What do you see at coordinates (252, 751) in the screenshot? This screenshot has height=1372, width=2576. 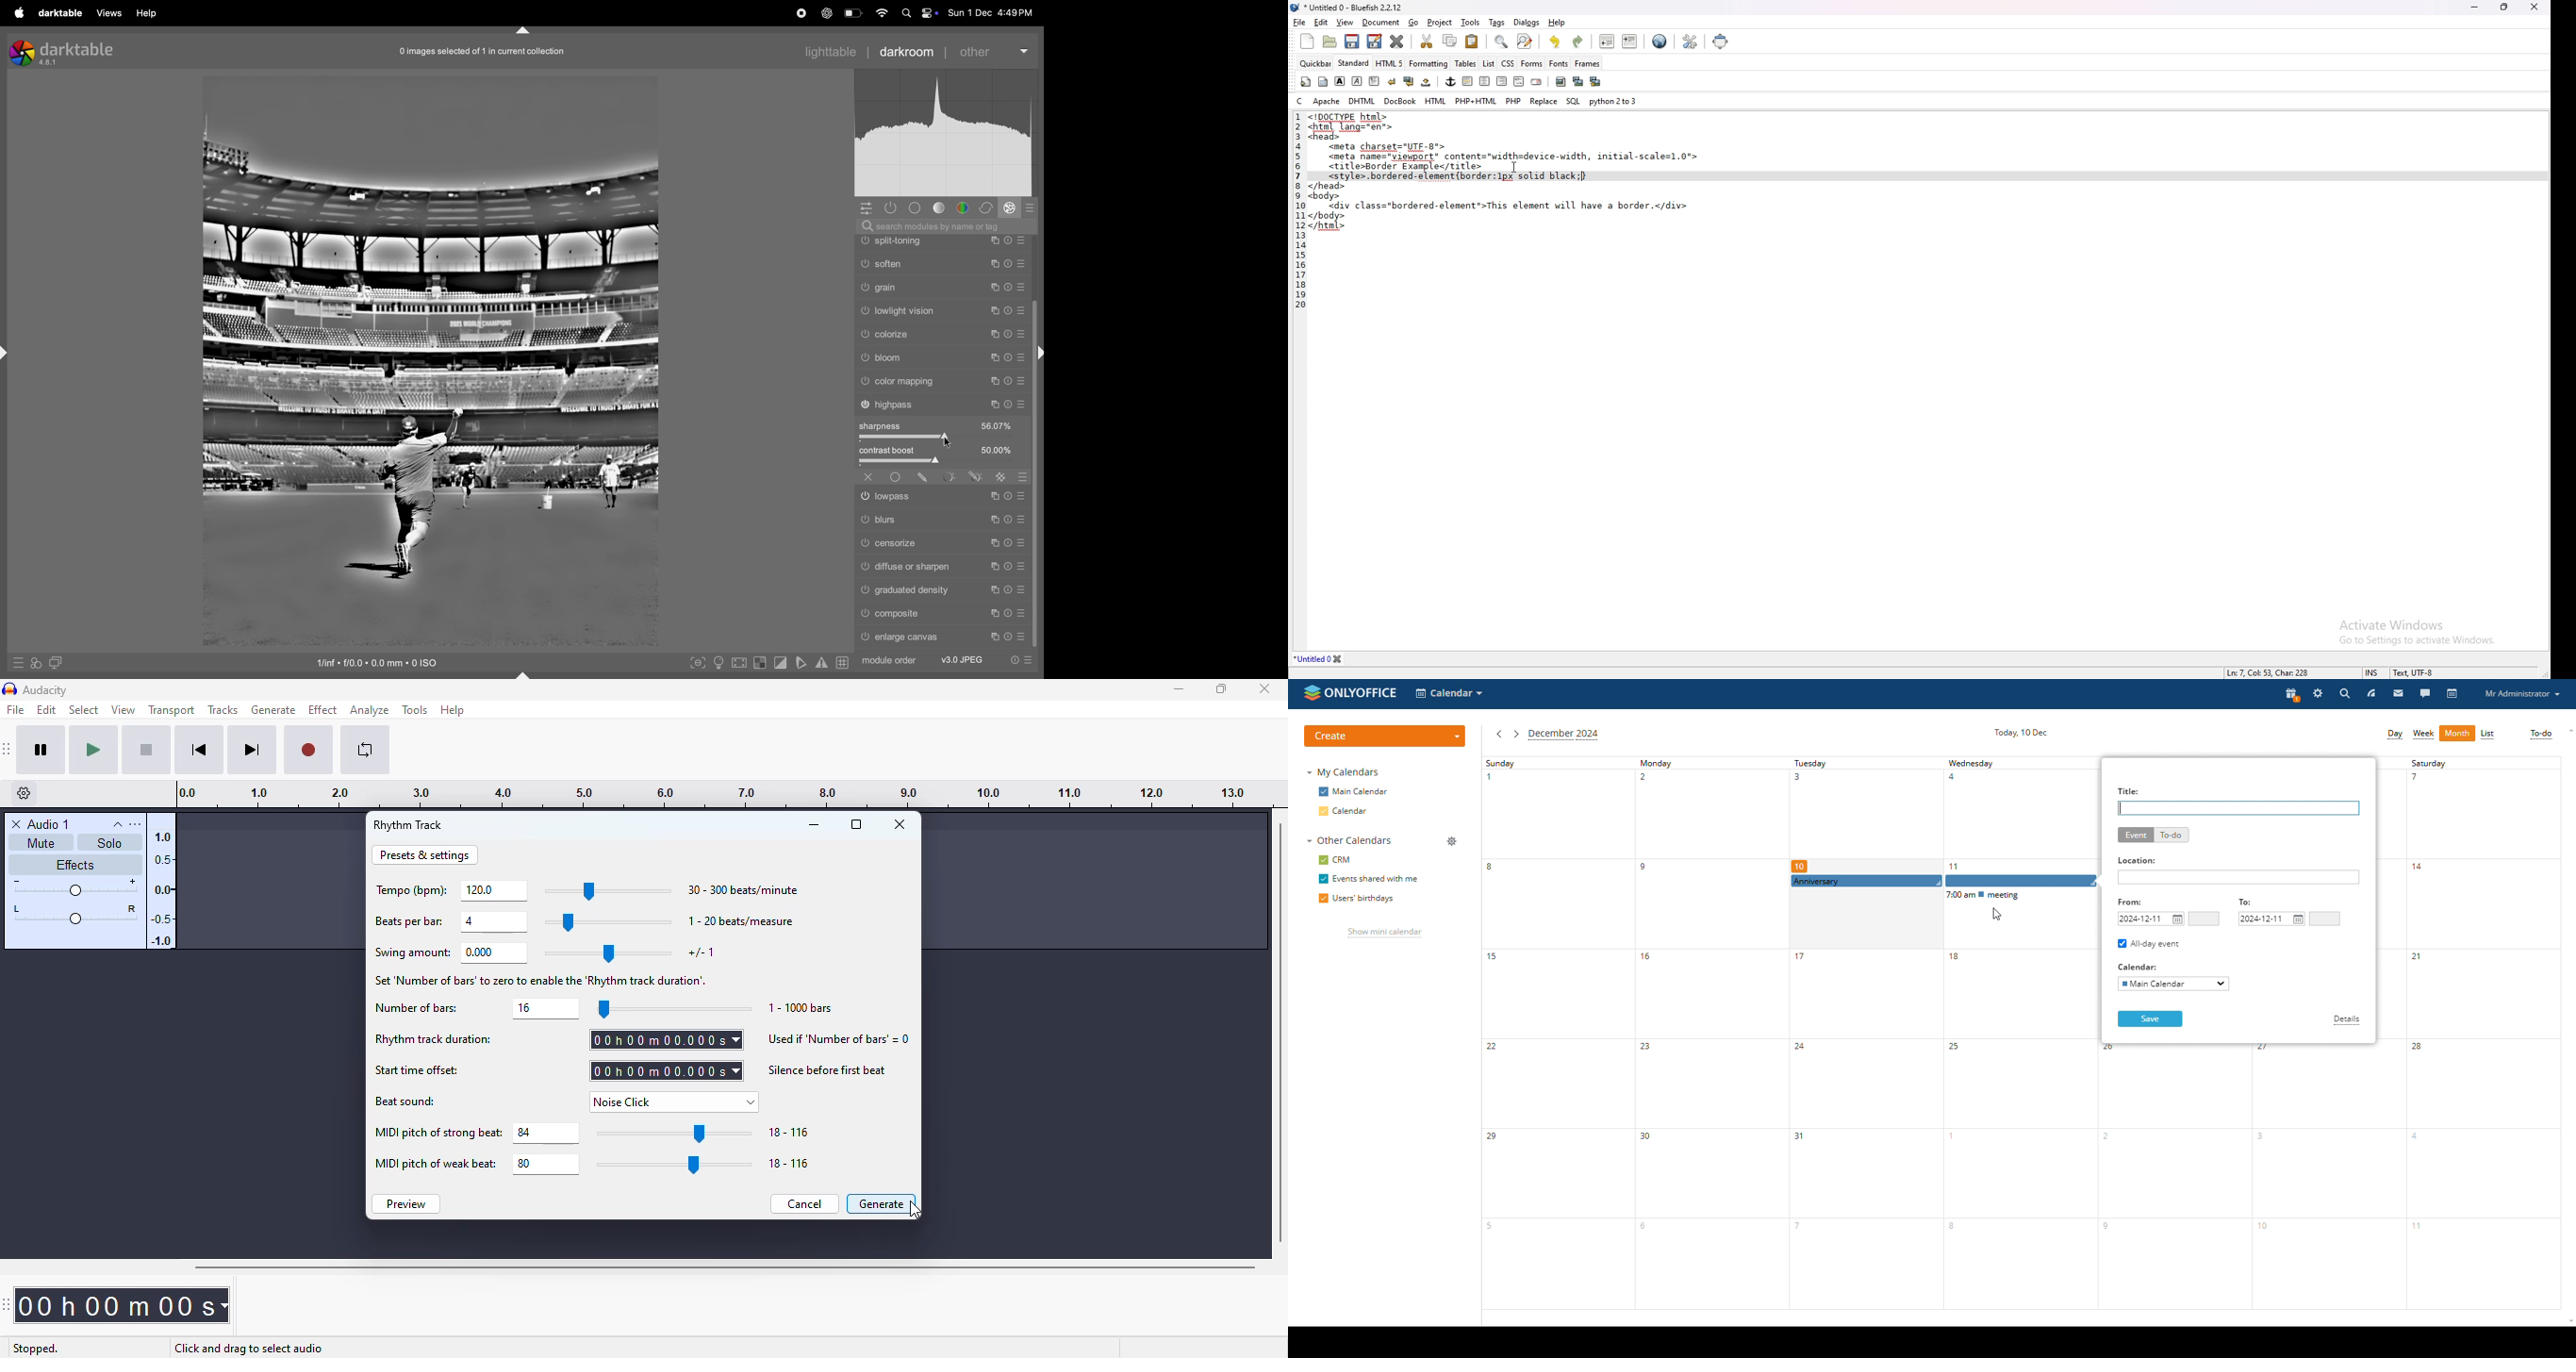 I see `skip to end` at bounding box center [252, 751].